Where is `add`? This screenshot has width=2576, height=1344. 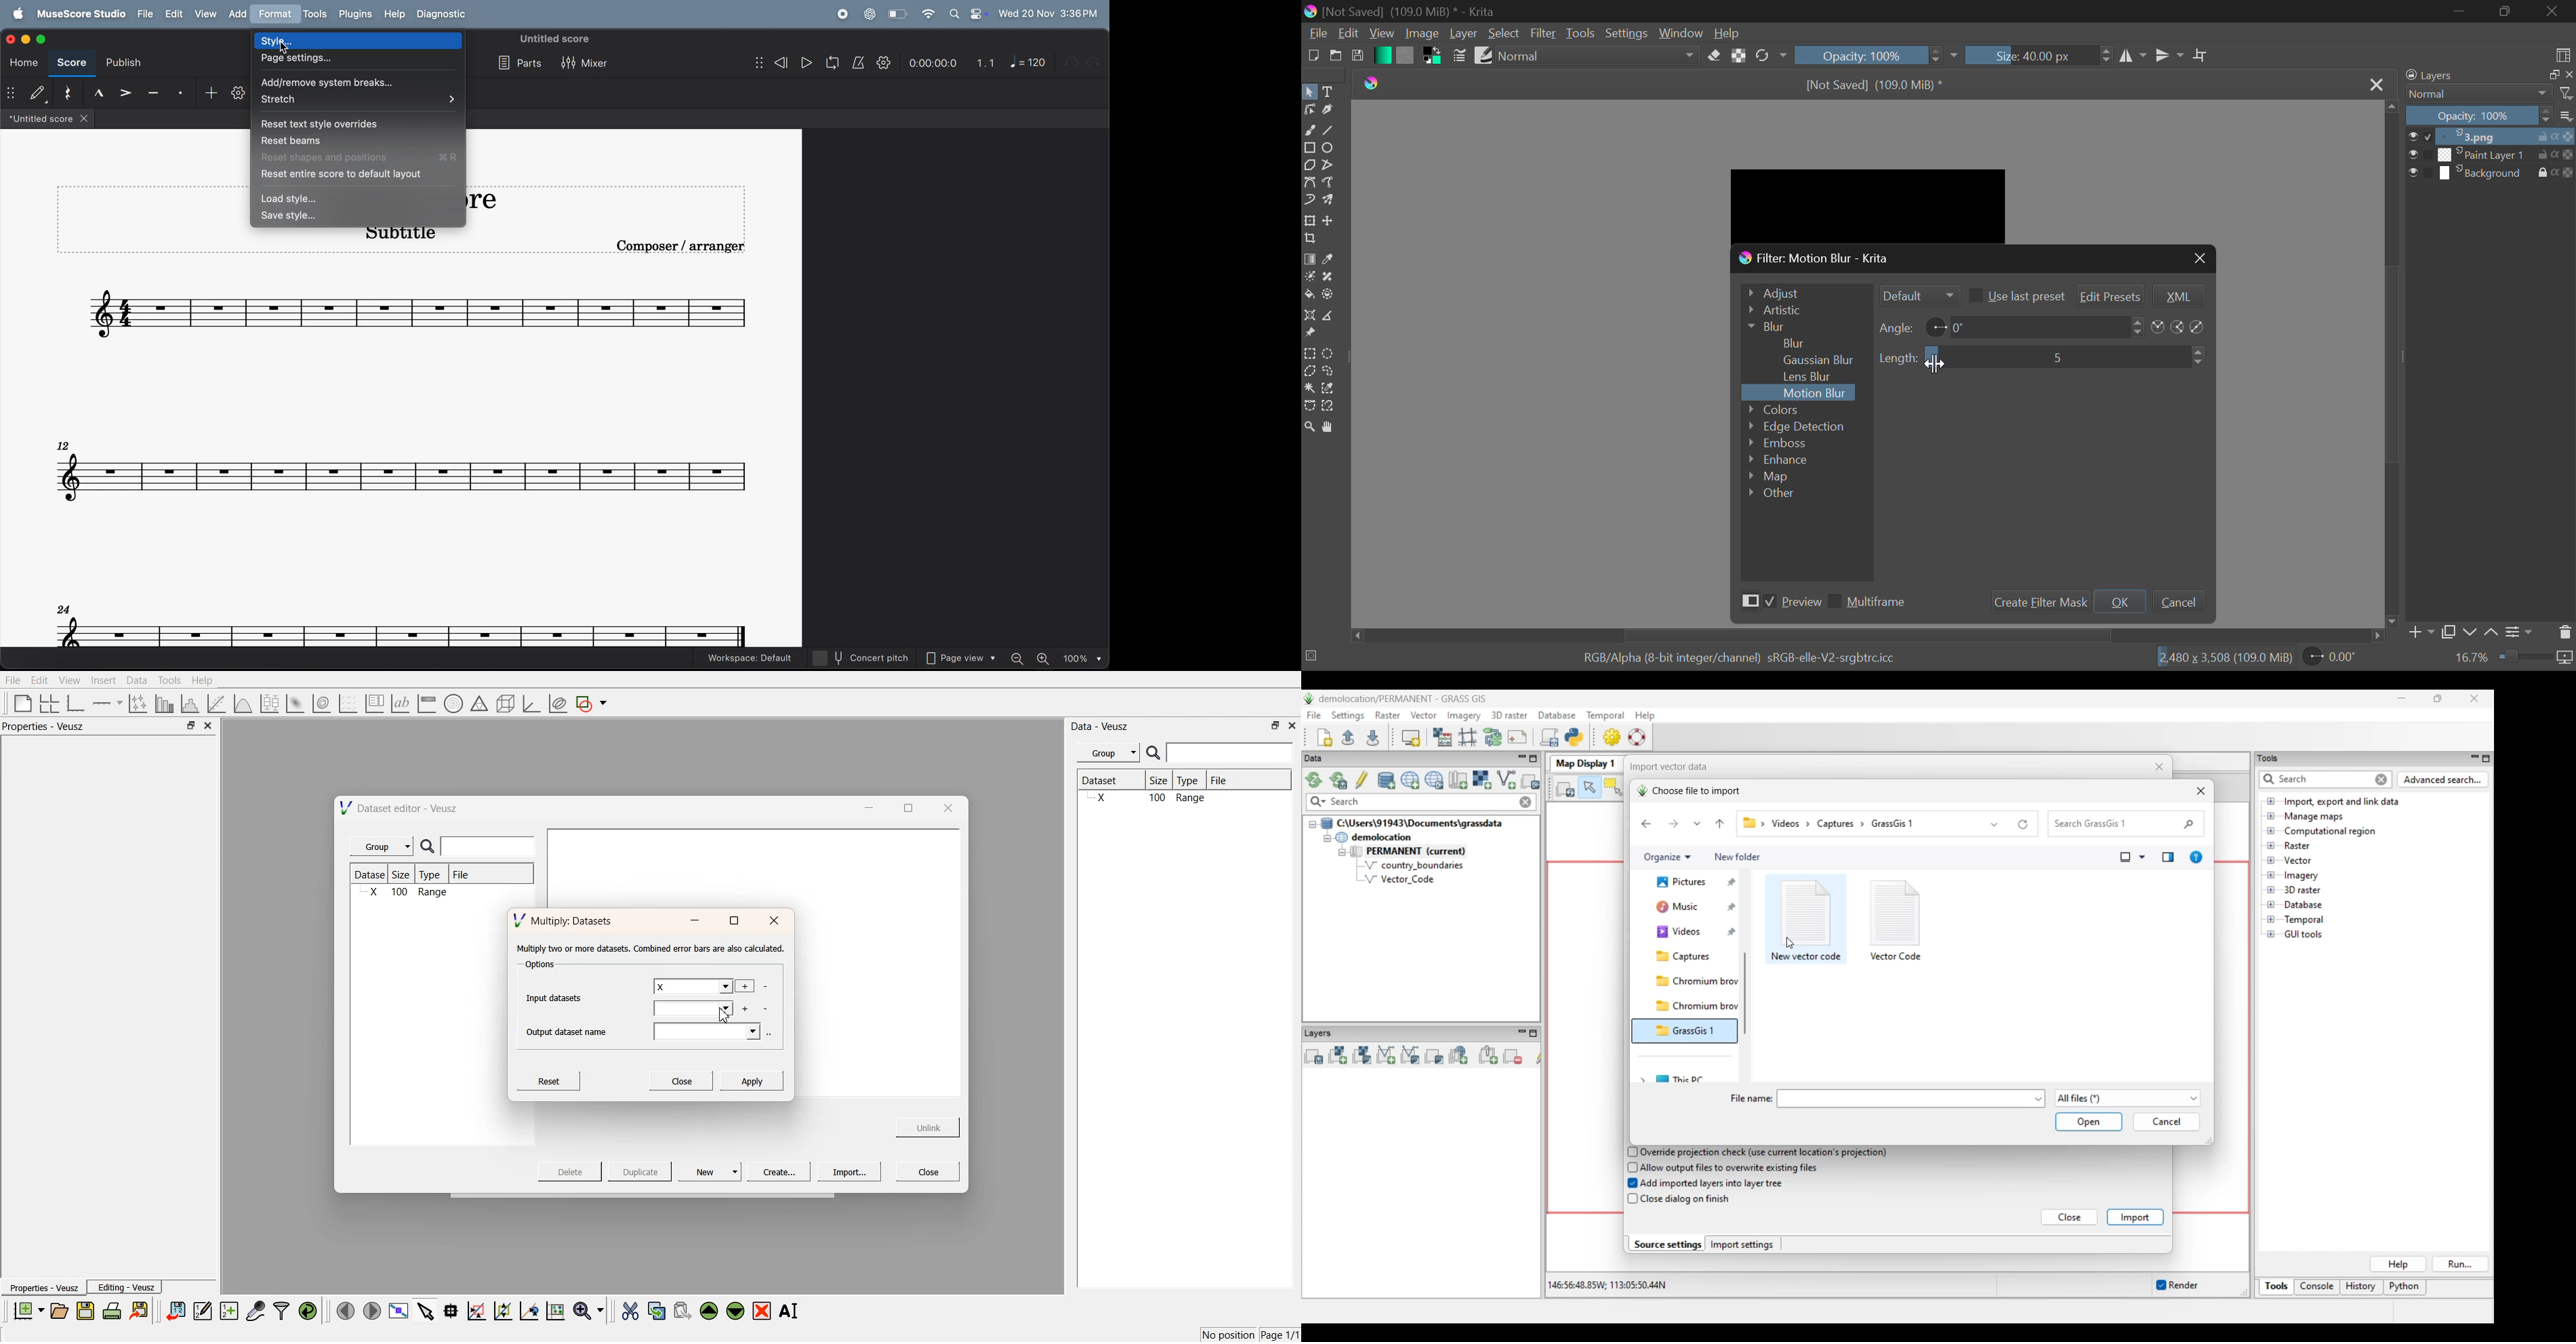 add is located at coordinates (208, 94).